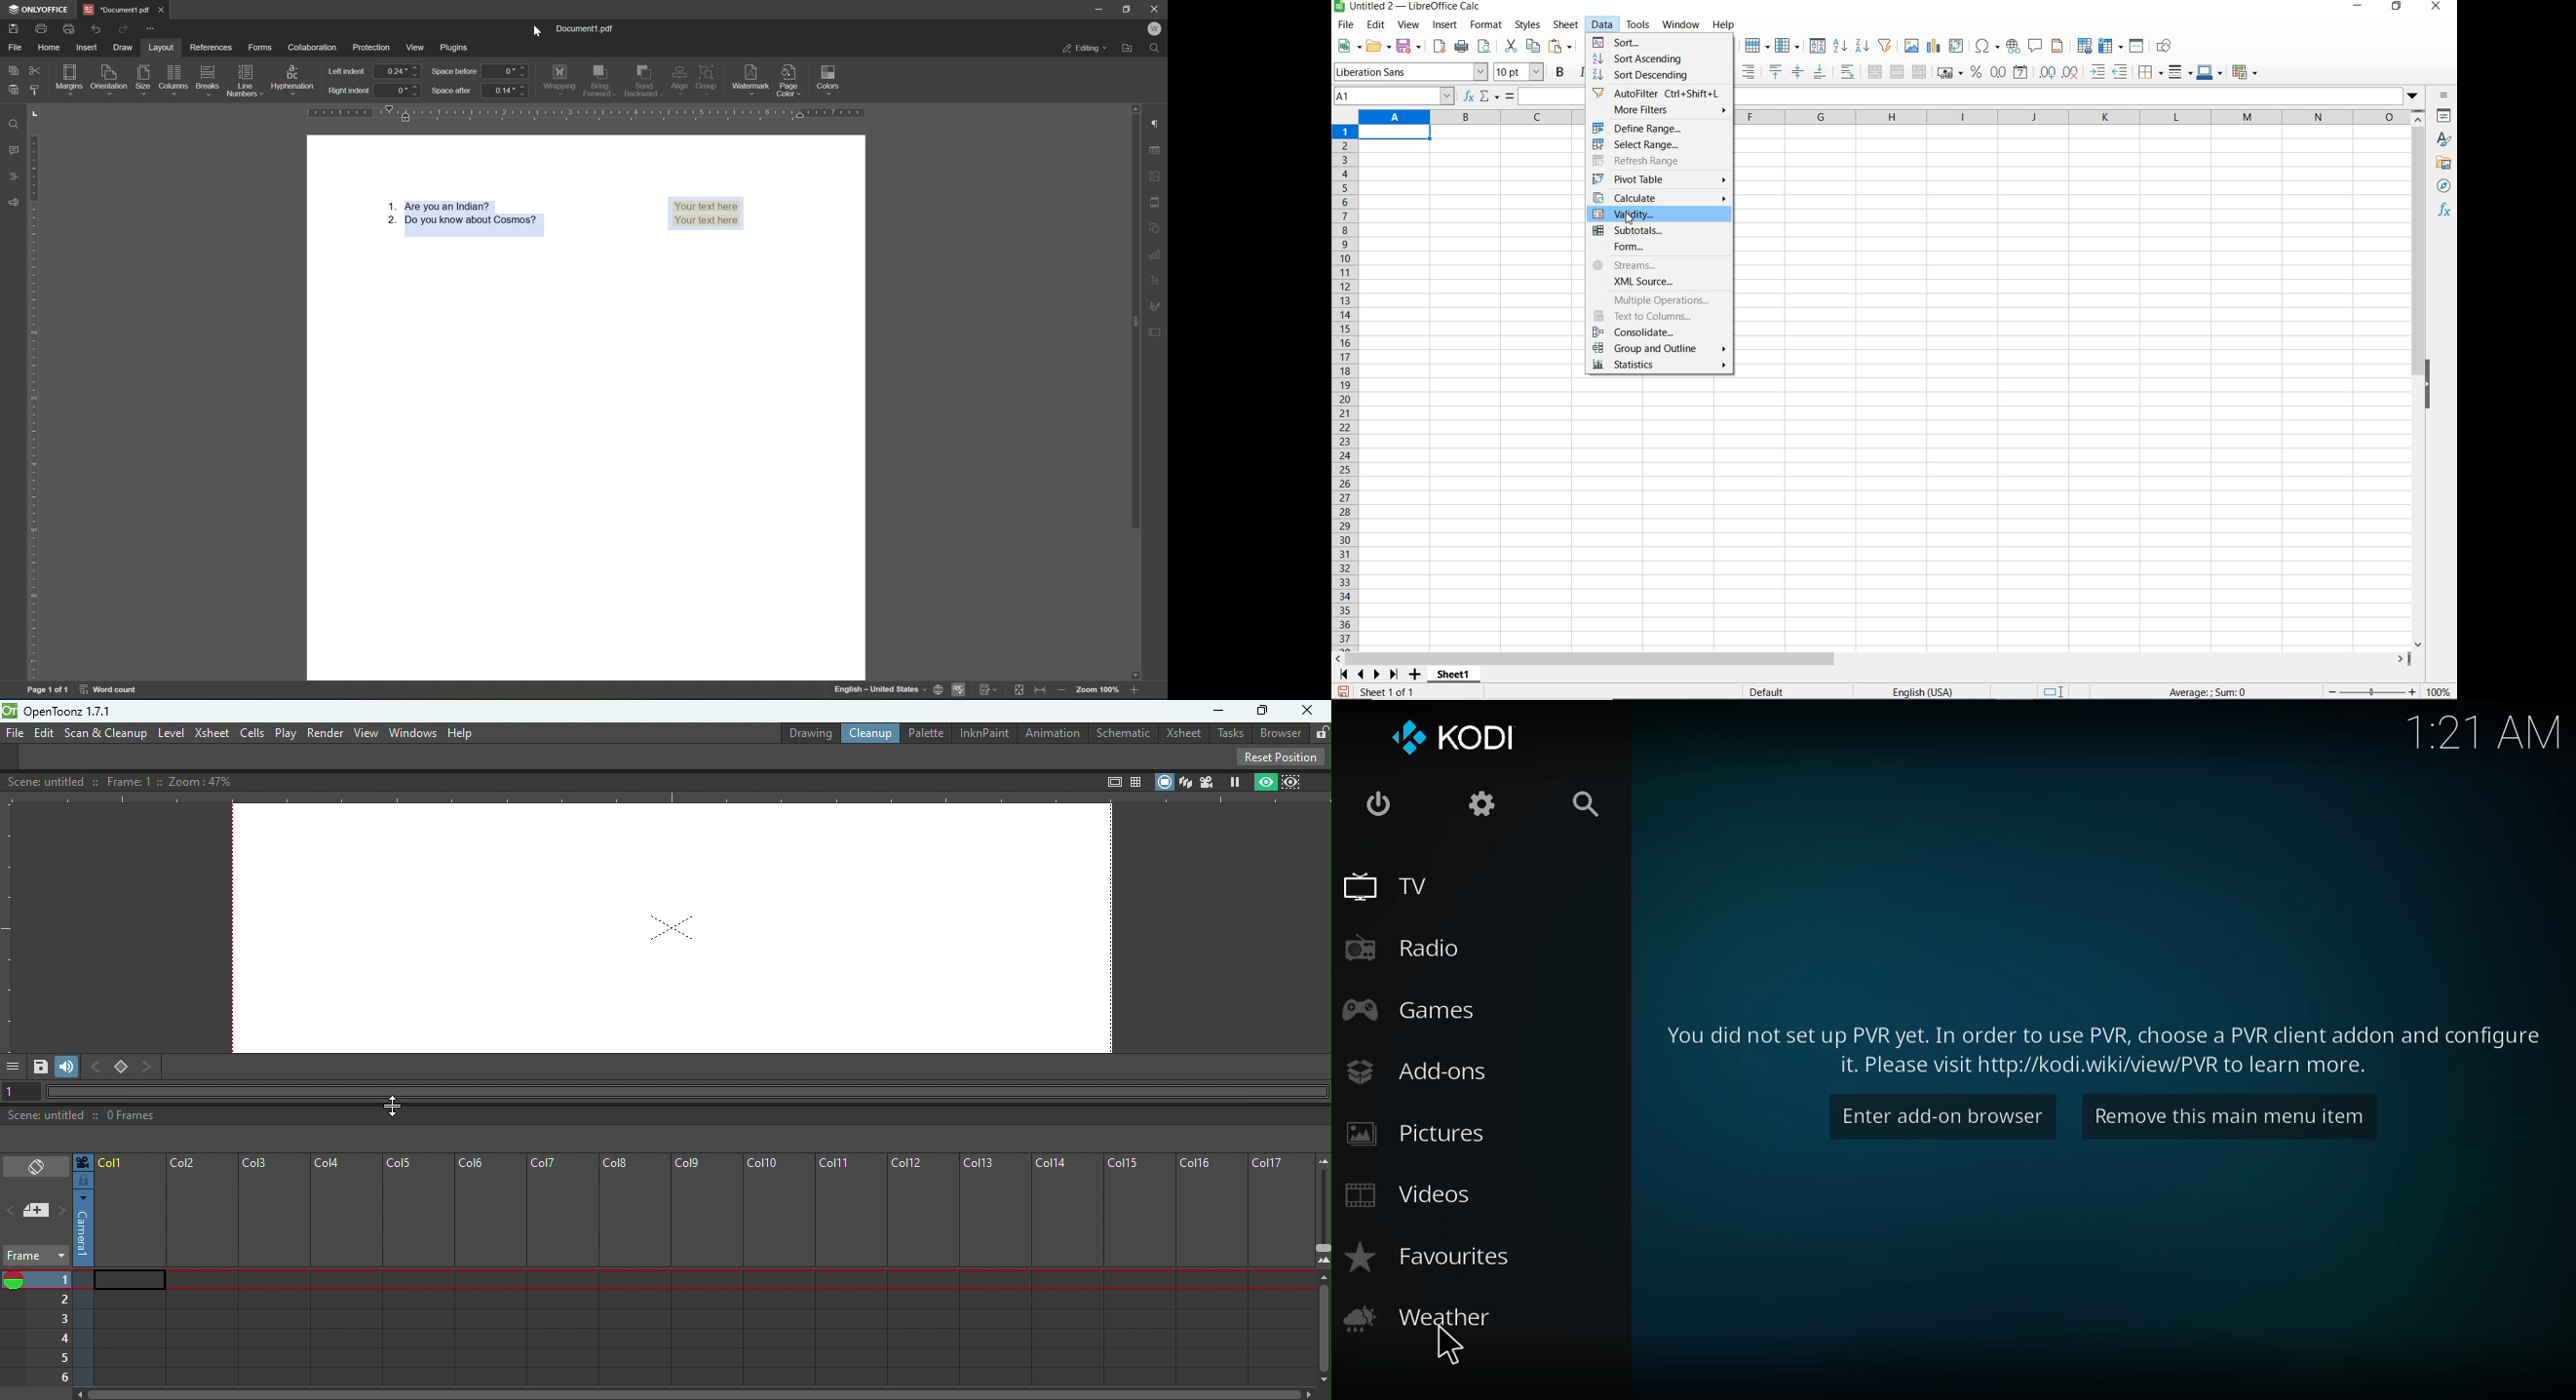 The image size is (2576, 1400). What do you see at coordinates (50, 47) in the screenshot?
I see `home` at bounding box center [50, 47].